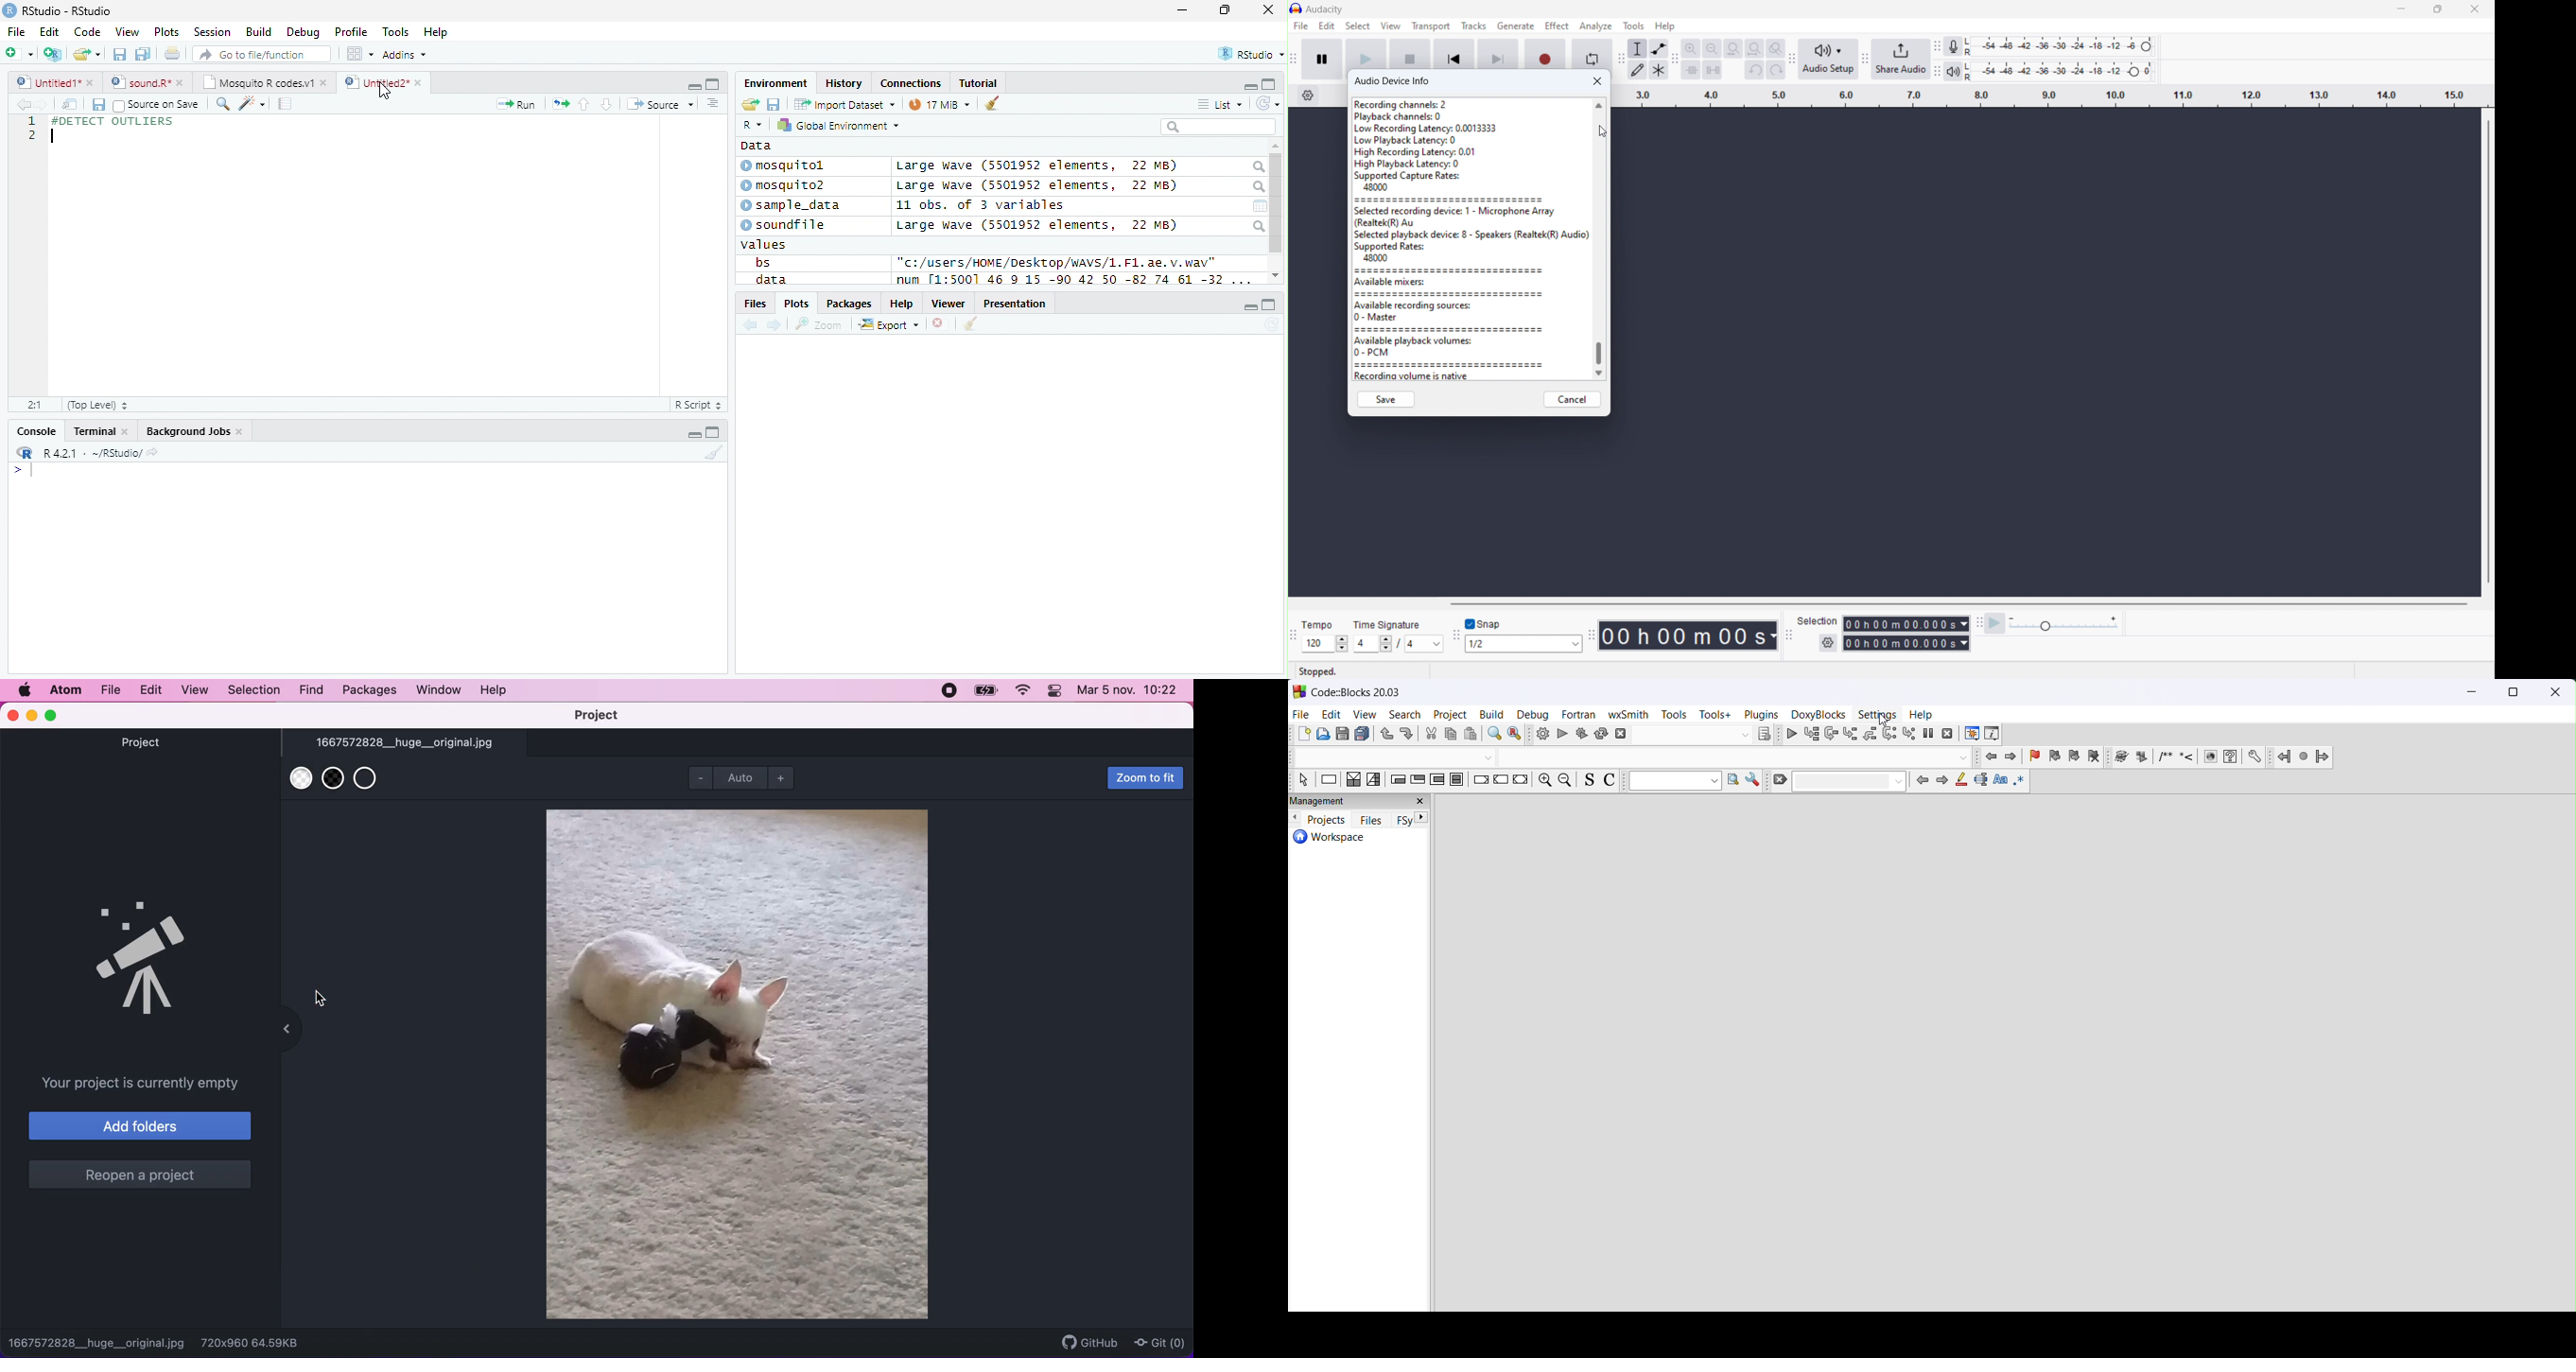  What do you see at coordinates (1536, 716) in the screenshot?
I see `debug` at bounding box center [1536, 716].